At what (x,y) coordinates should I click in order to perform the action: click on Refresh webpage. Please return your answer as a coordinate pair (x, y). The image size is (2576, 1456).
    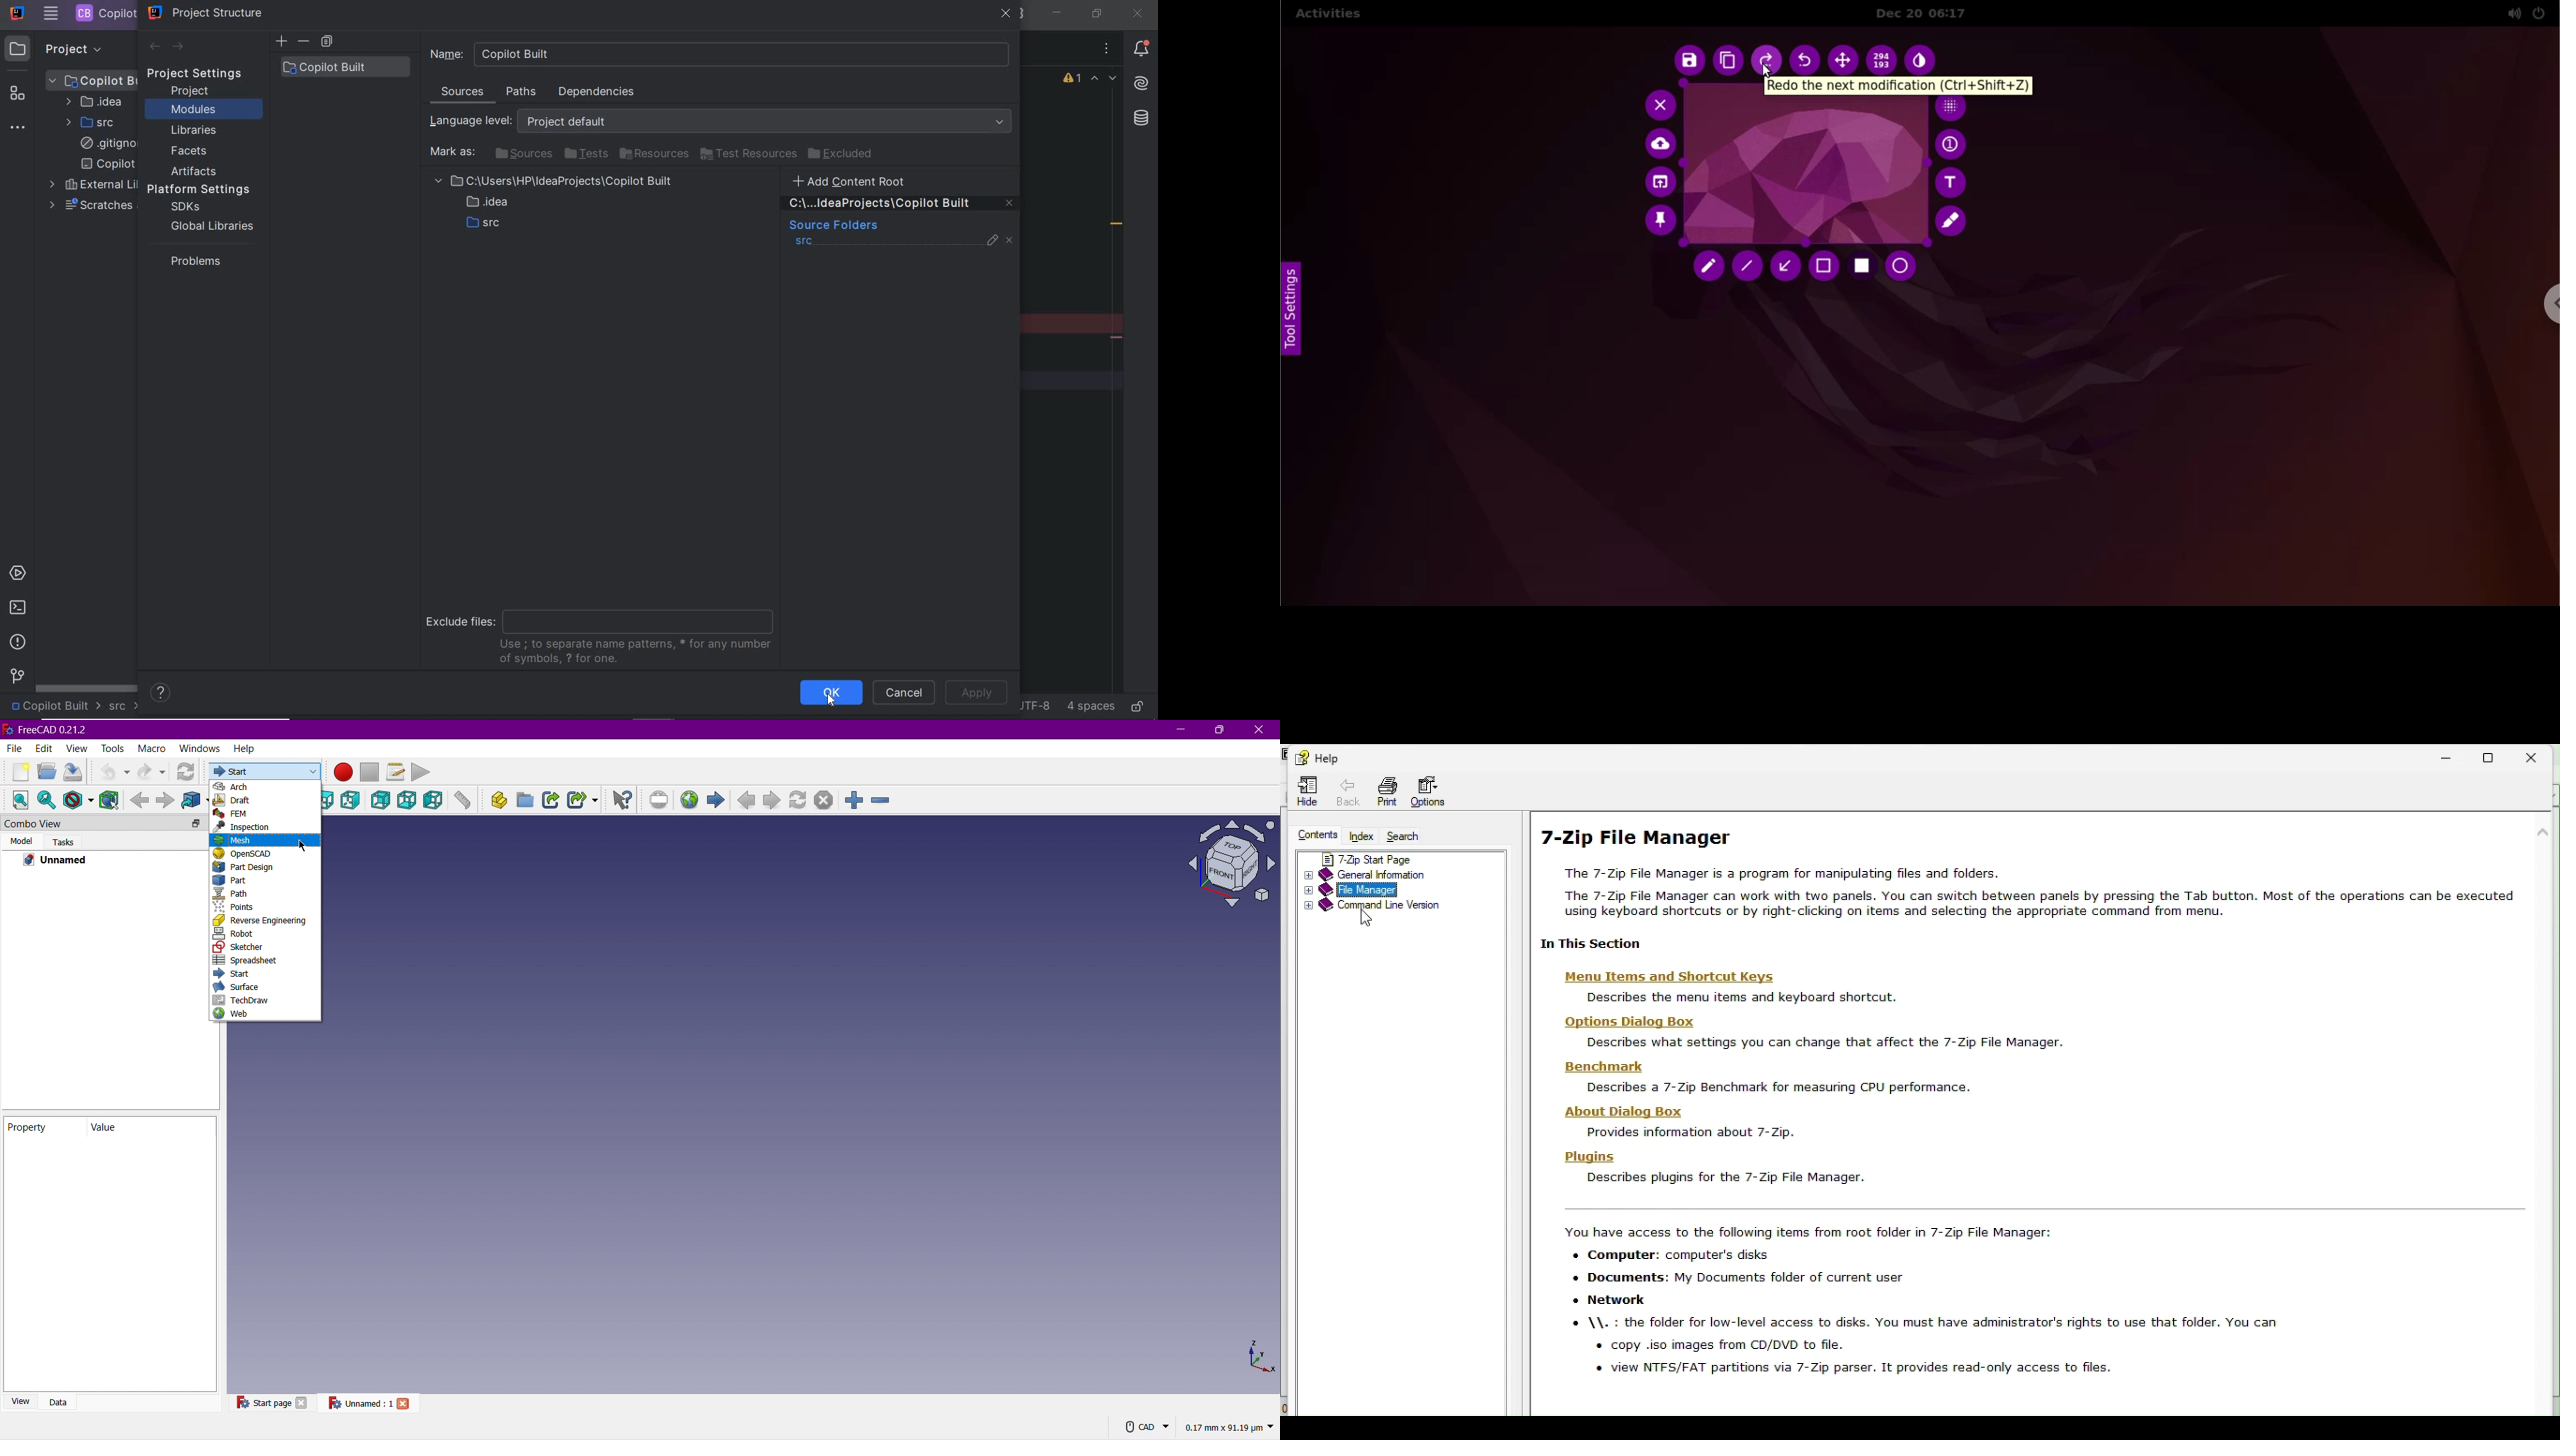
    Looking at the image, I should click on (800, 802).